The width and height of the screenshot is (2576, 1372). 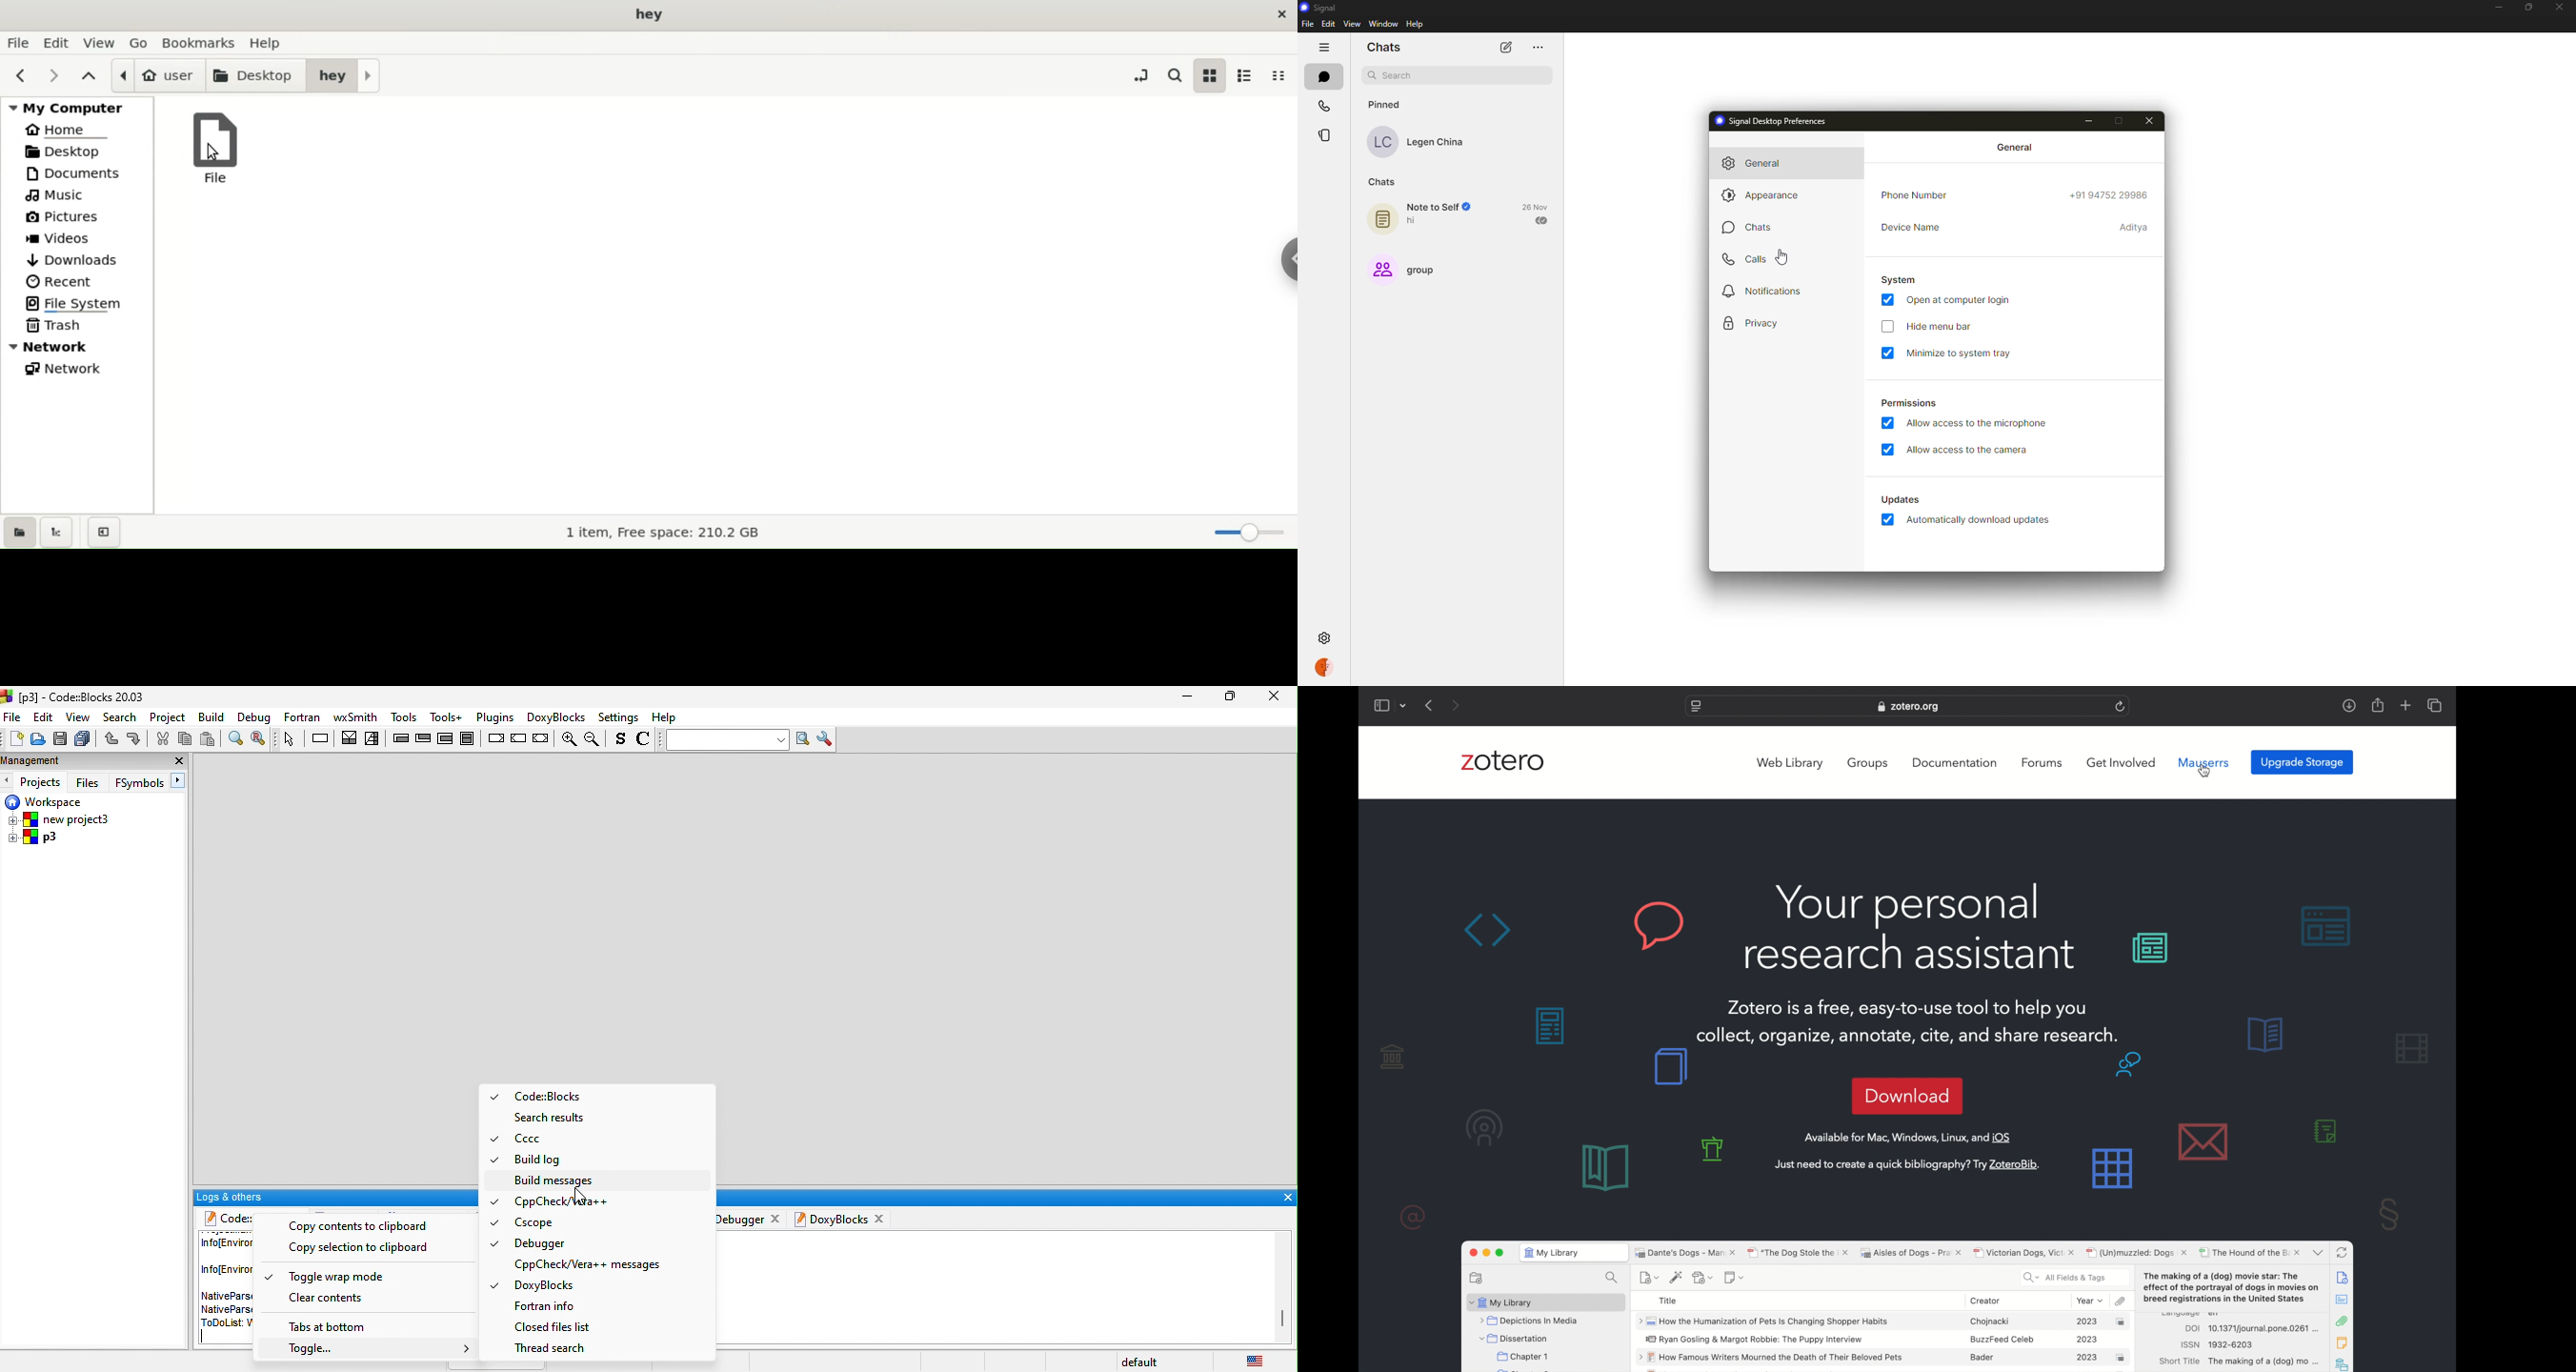 I want to click on background graphics, so click(x=2246, y=932).